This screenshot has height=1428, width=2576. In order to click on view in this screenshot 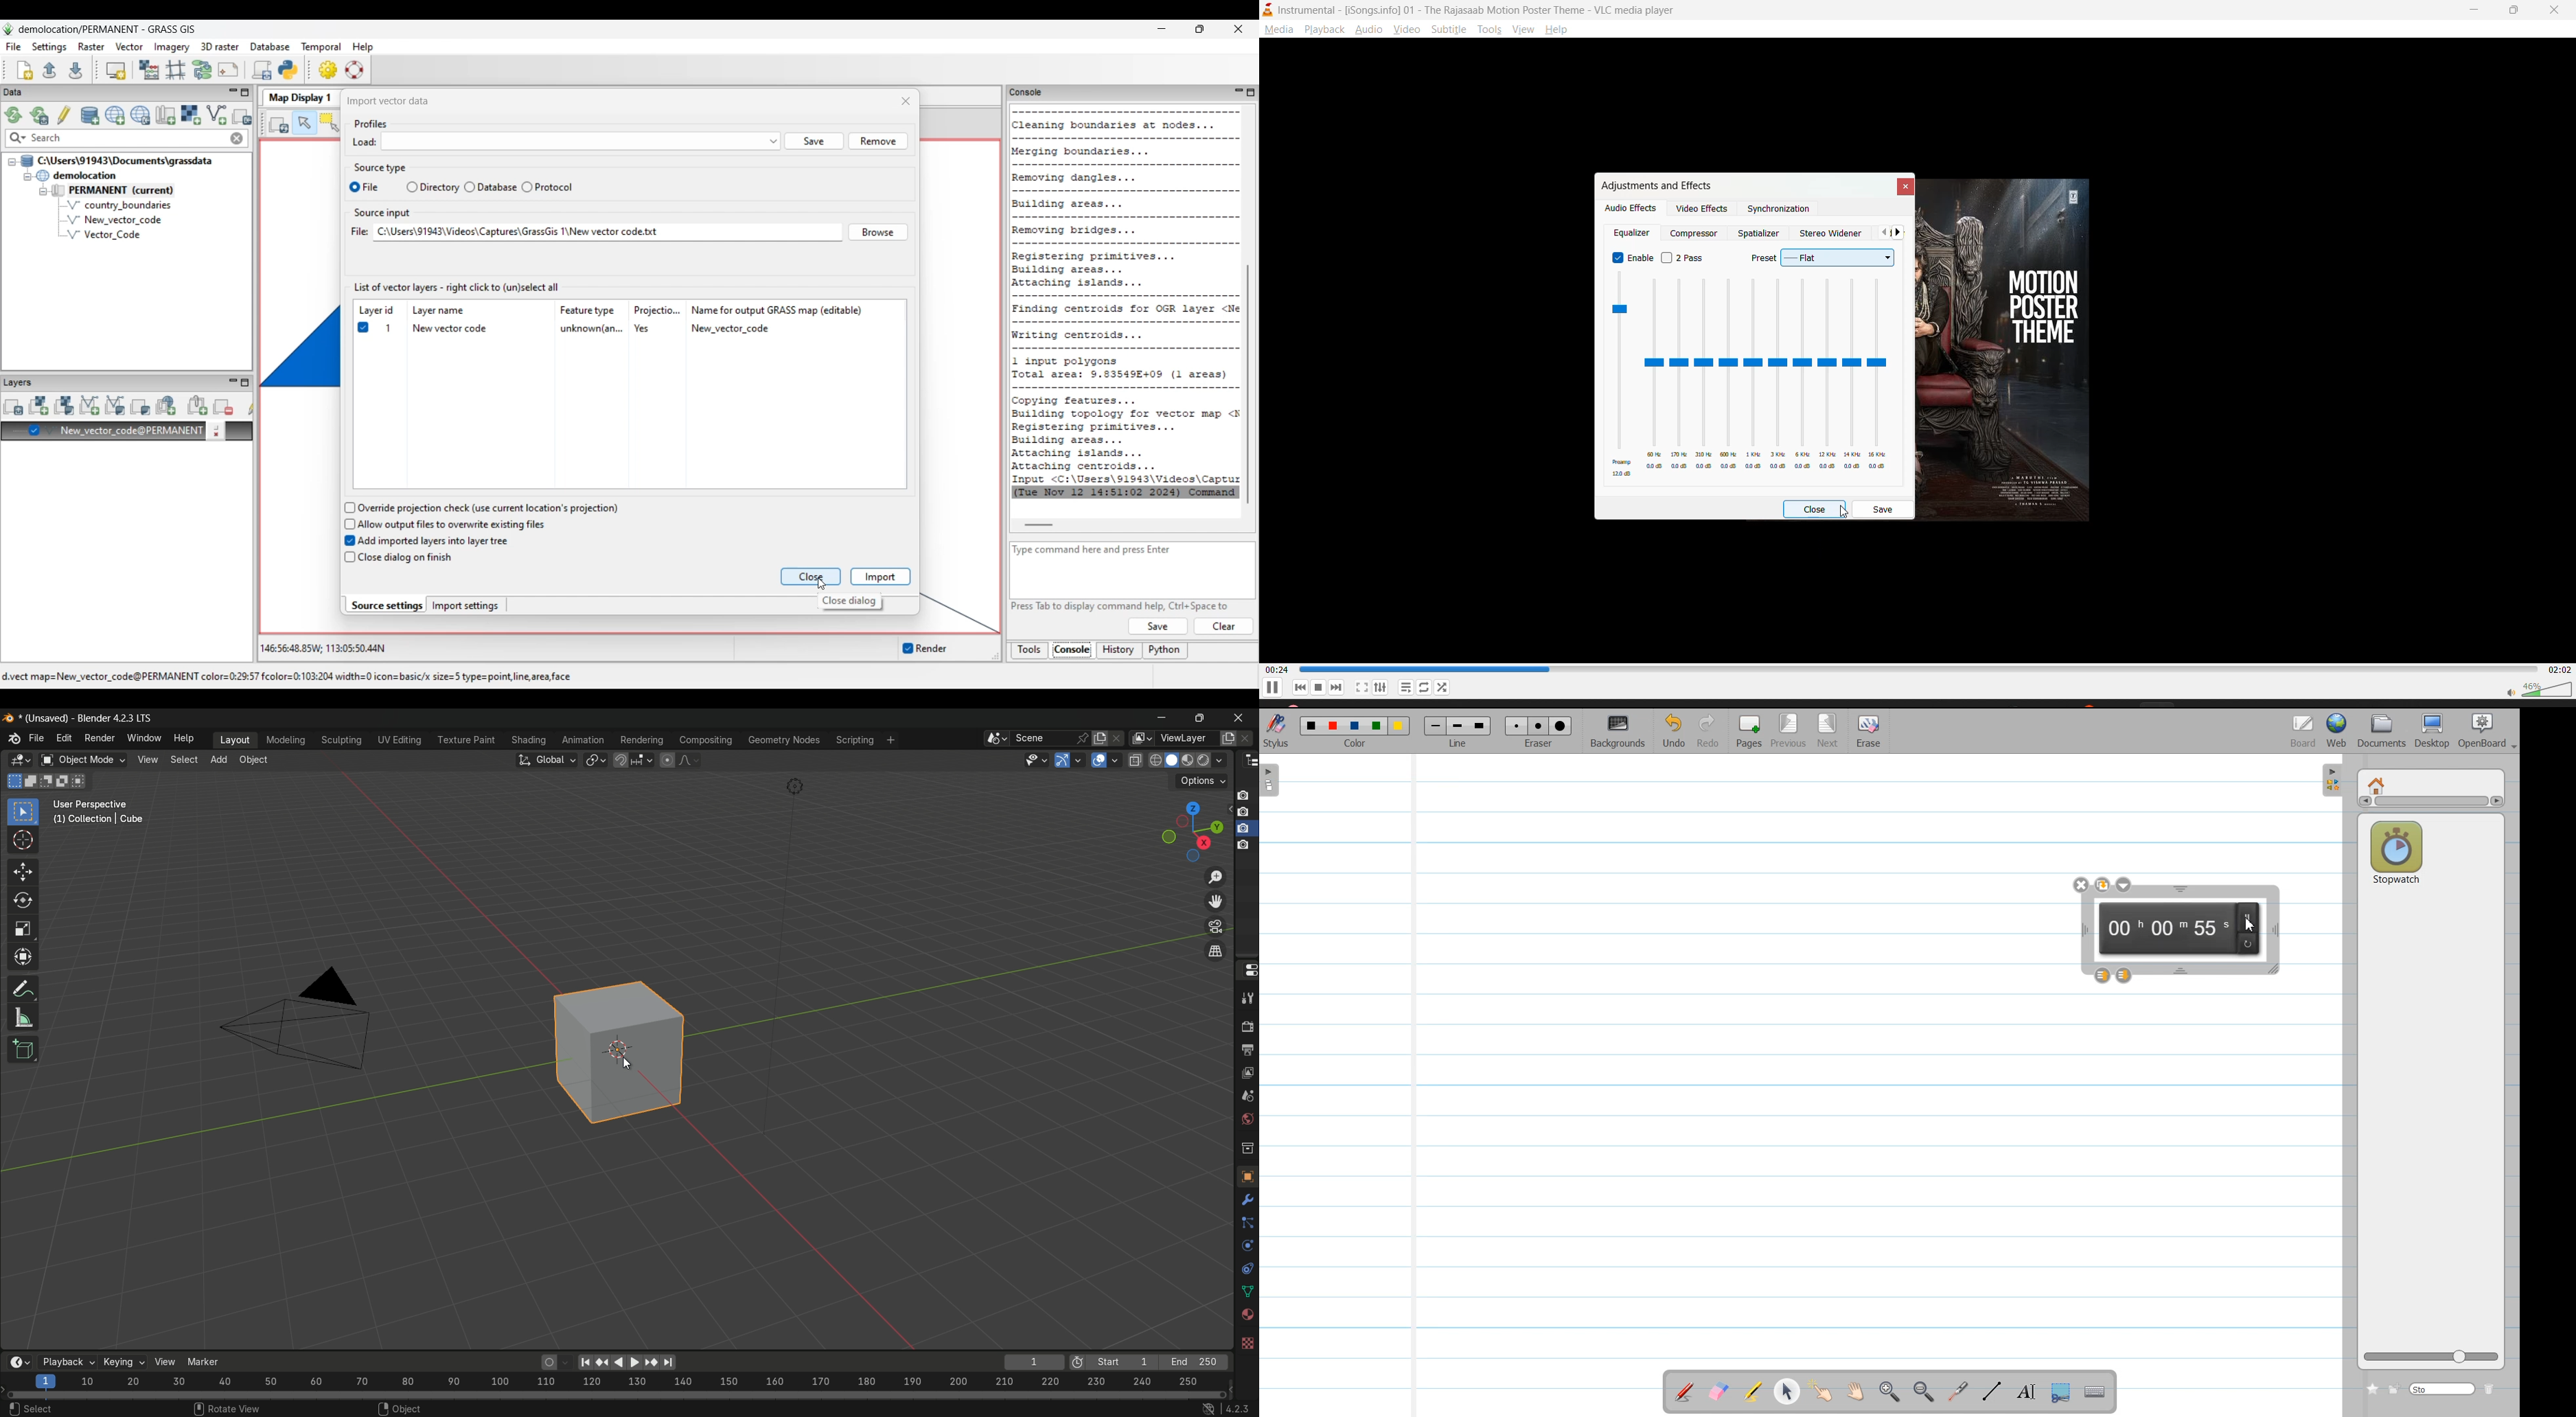, I will do `click(1523, 31)`.